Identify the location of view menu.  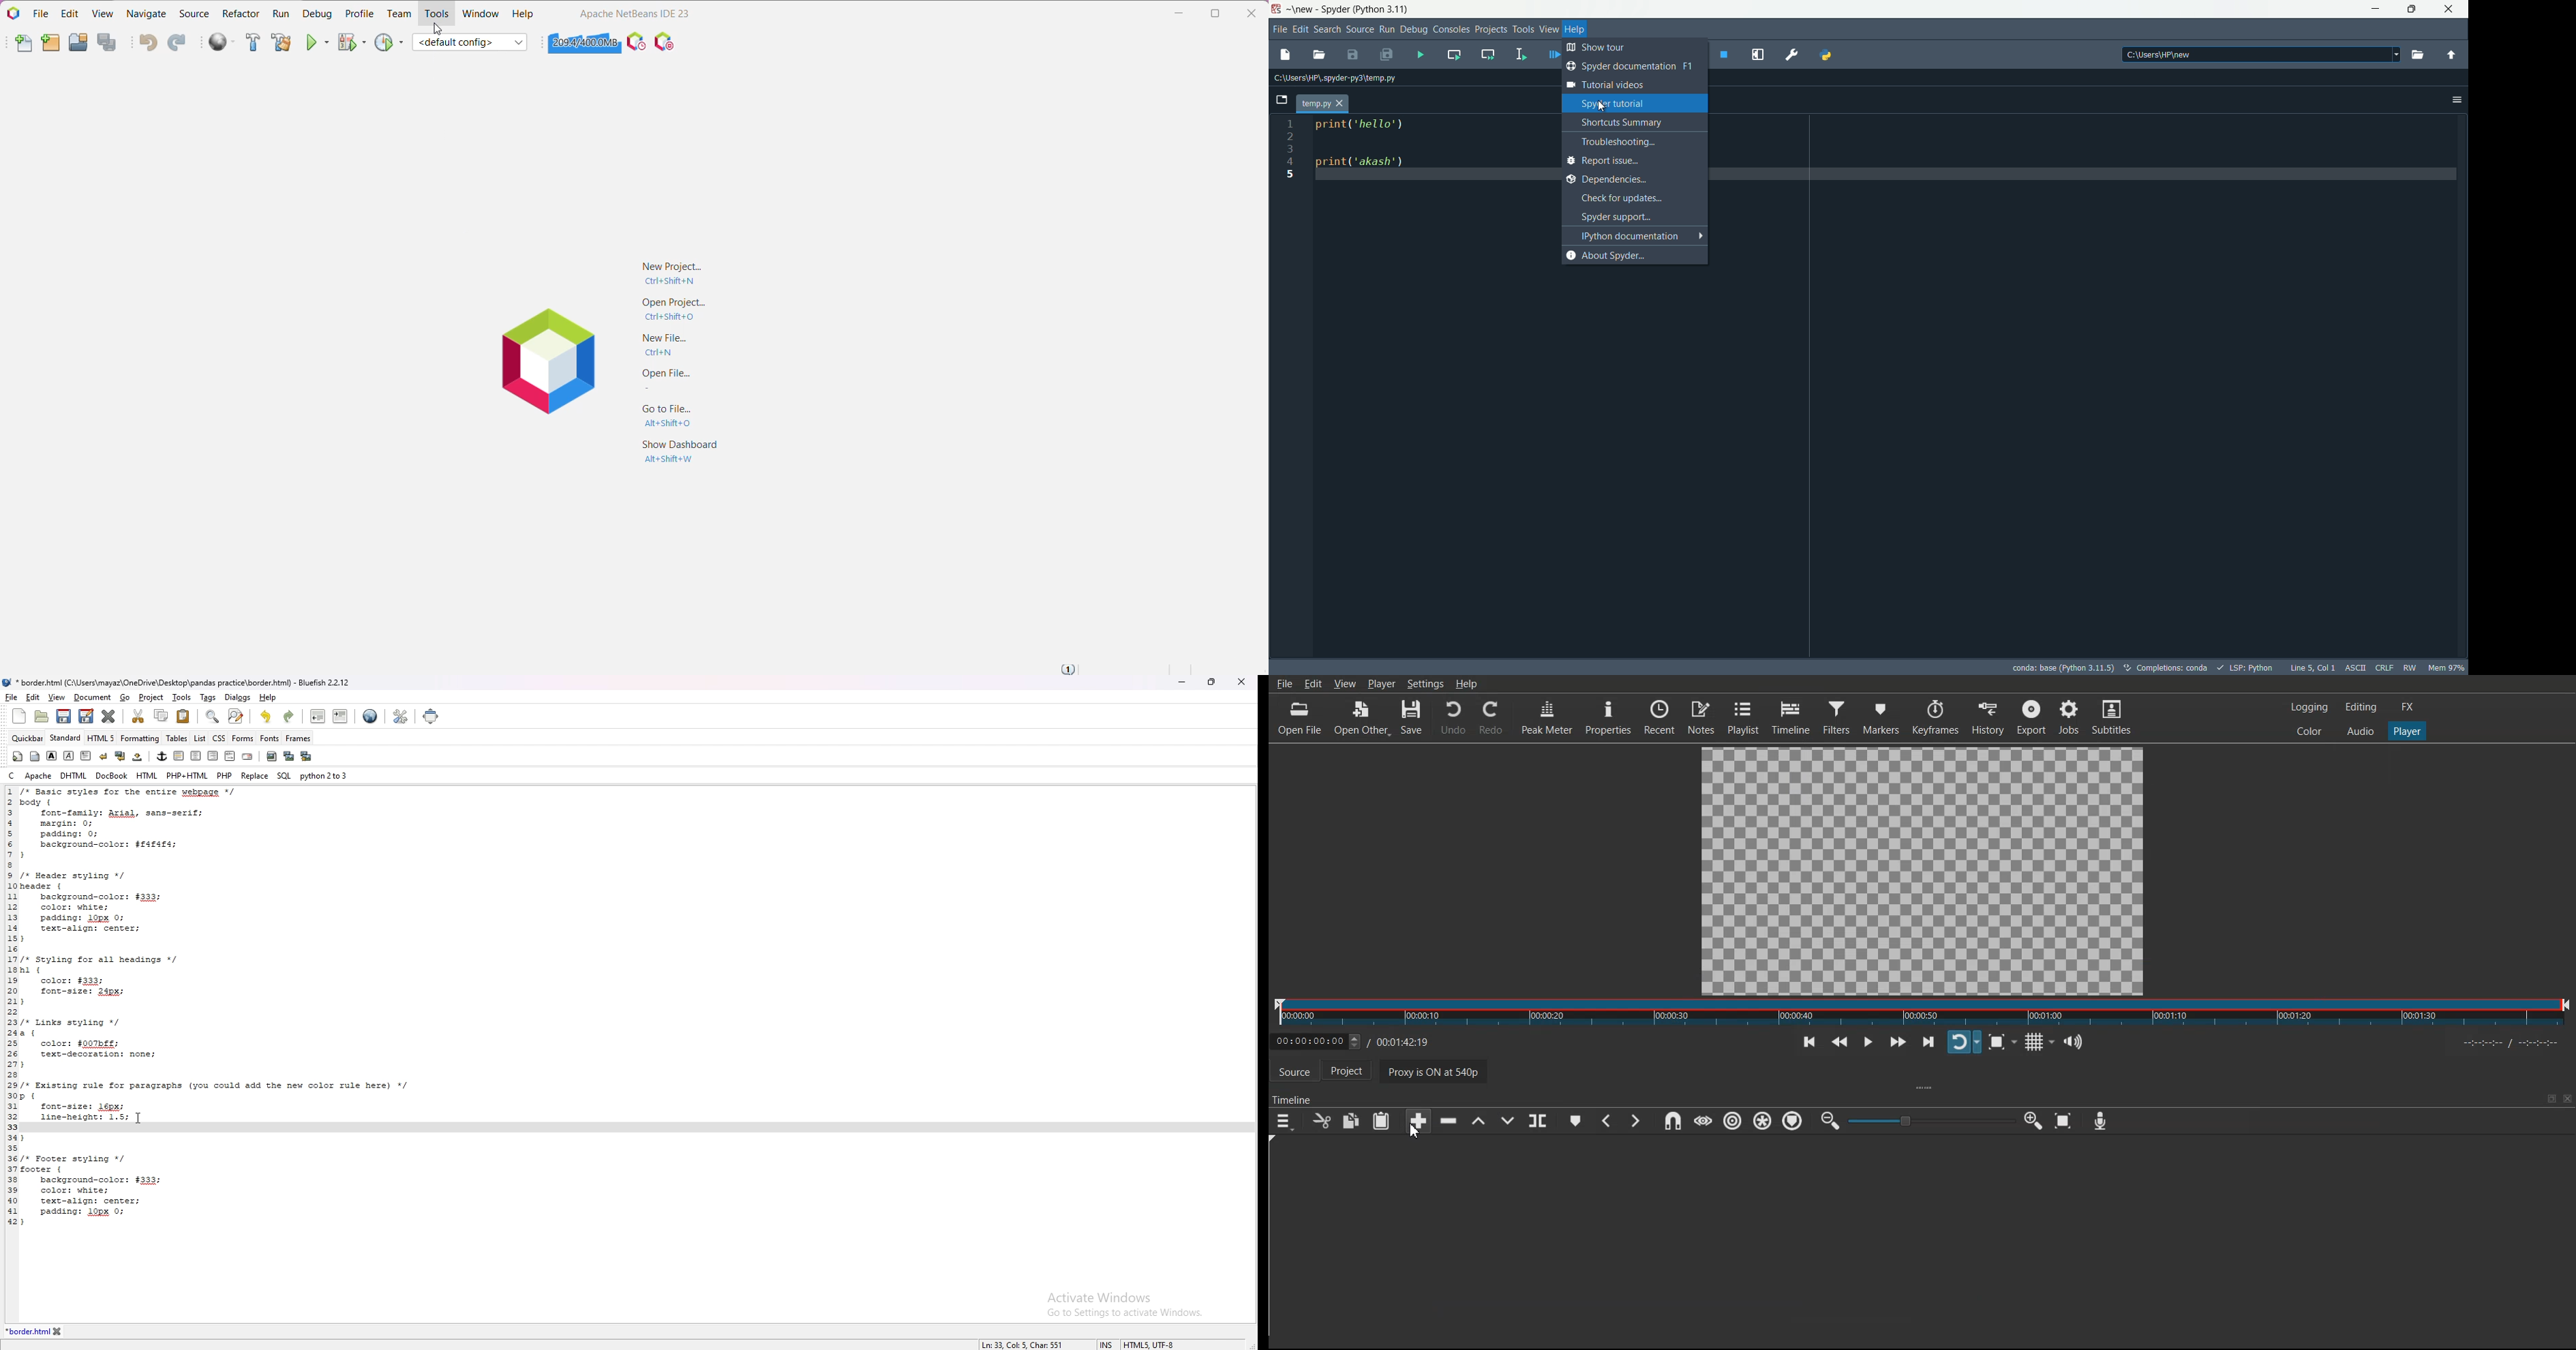
(1551, 30).